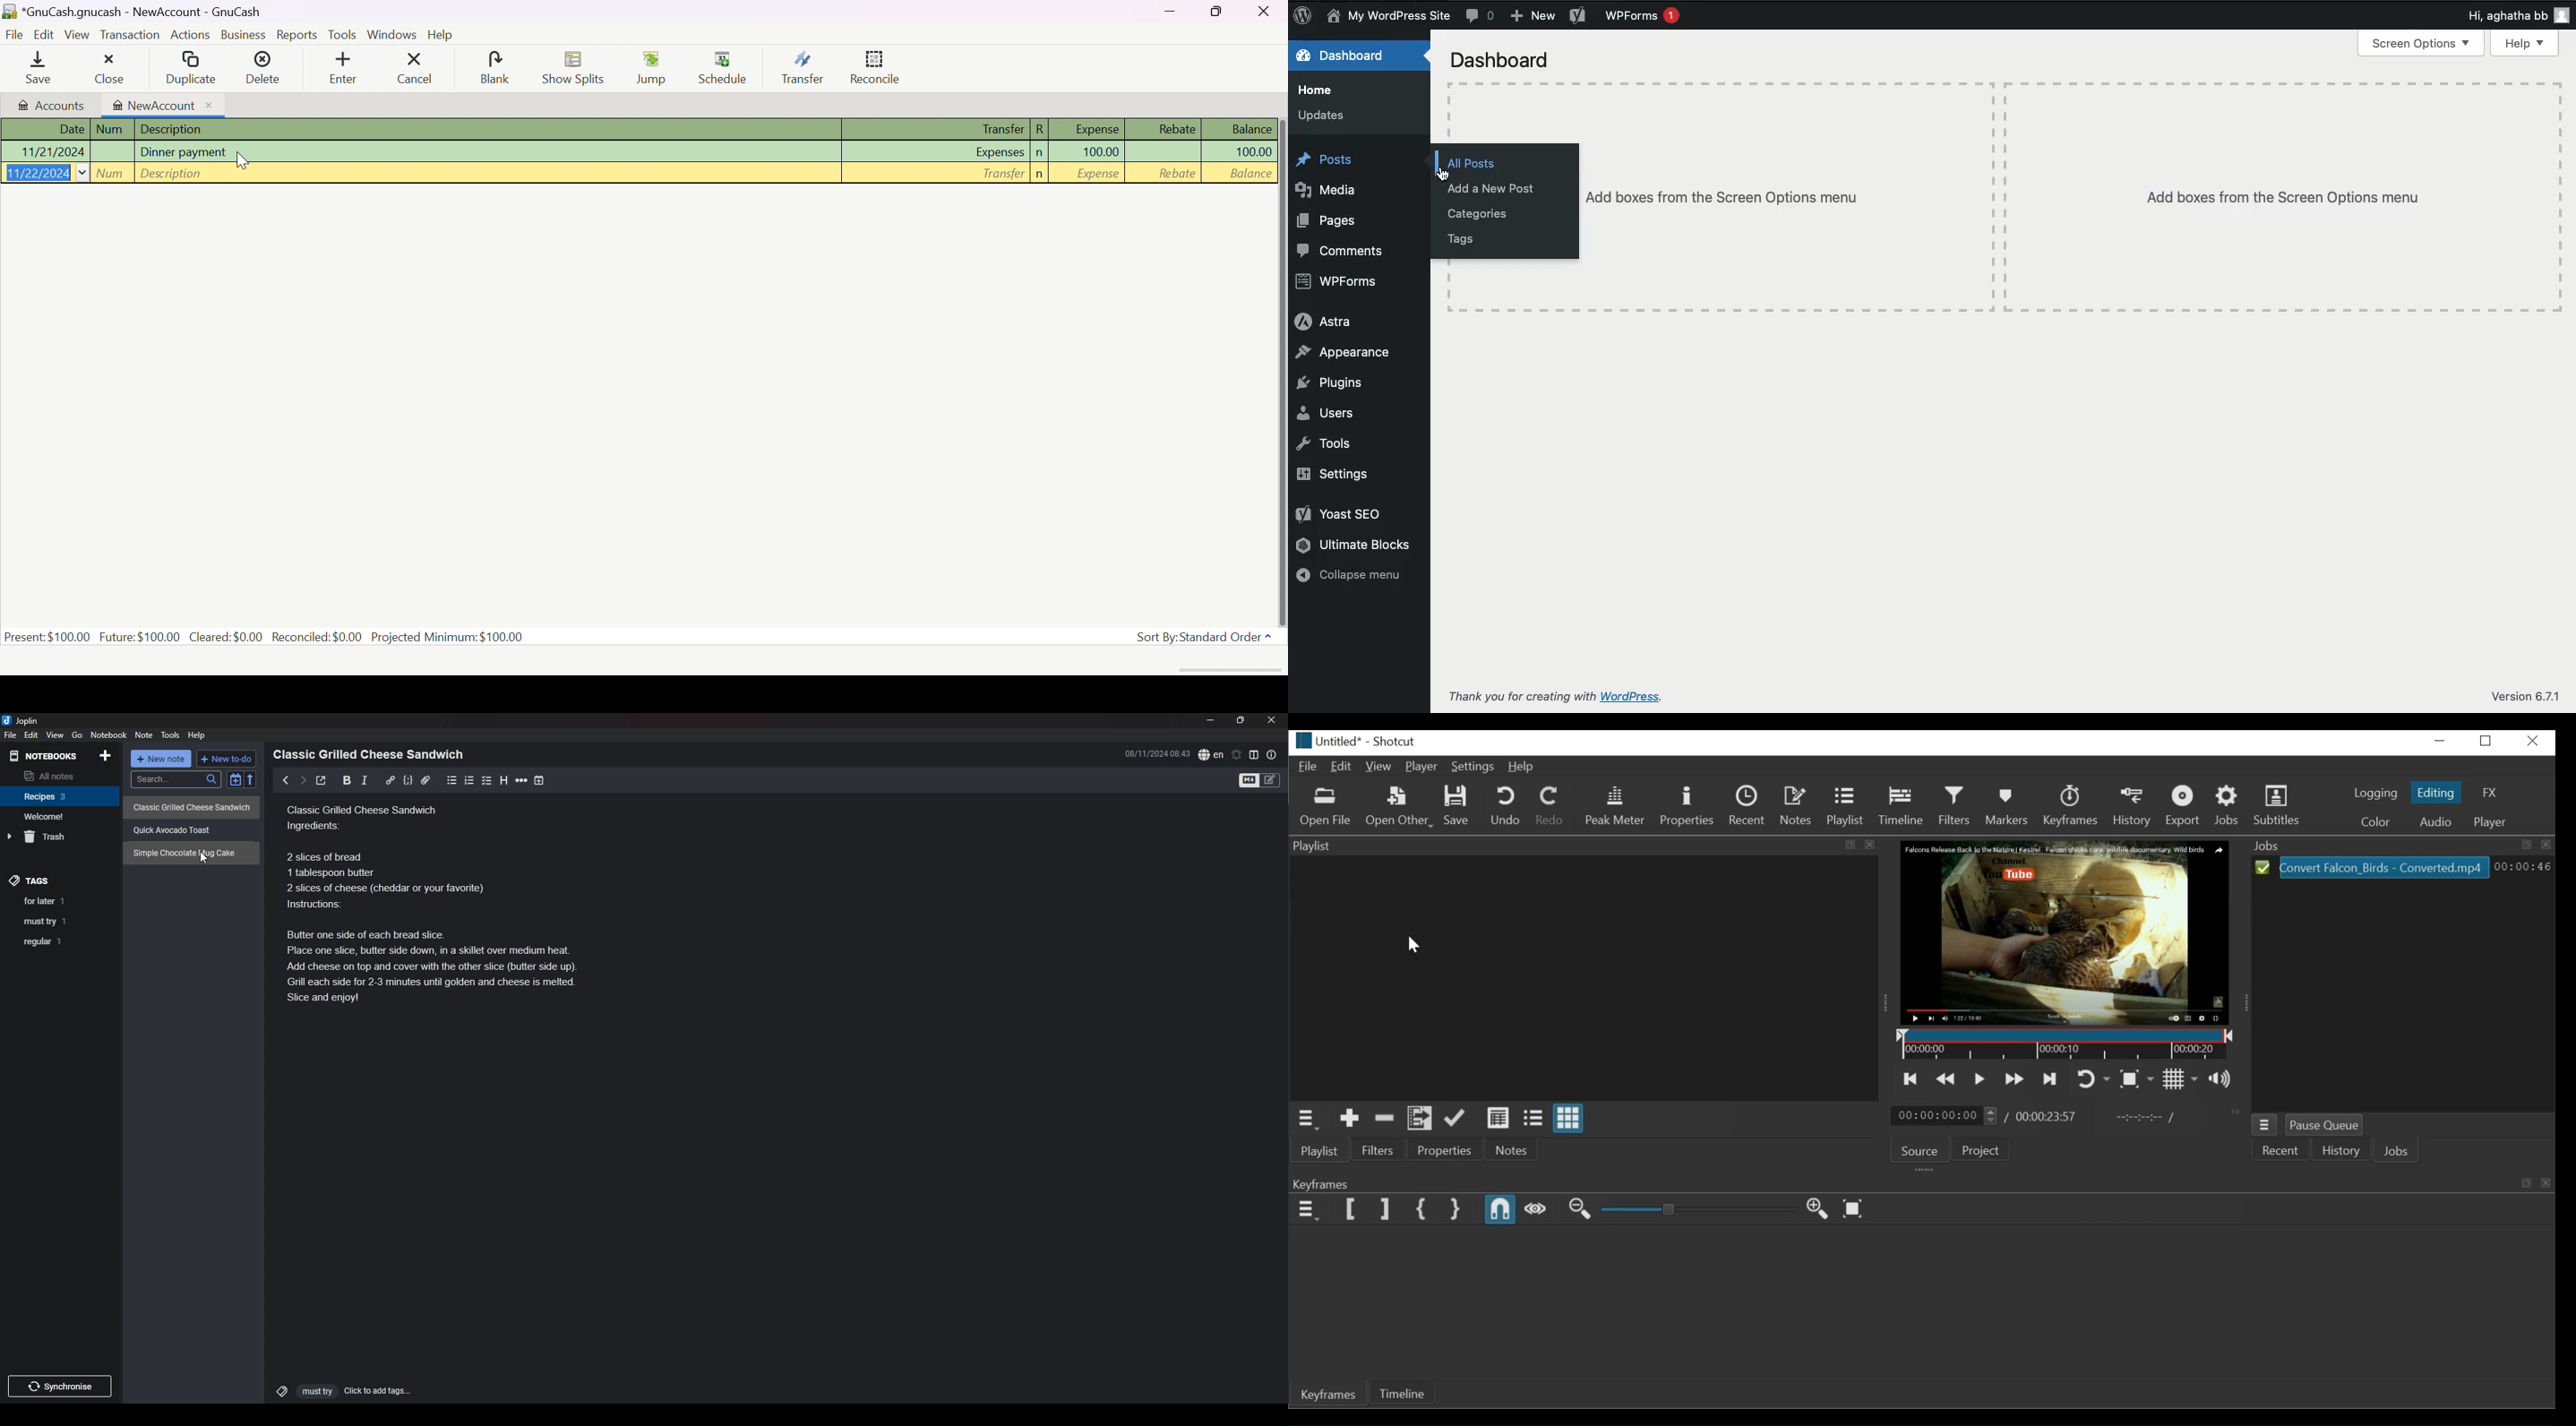  Describe the element at coordinates (2014, 1079) in the screenshot. I see `Play quickly forward` at that location.